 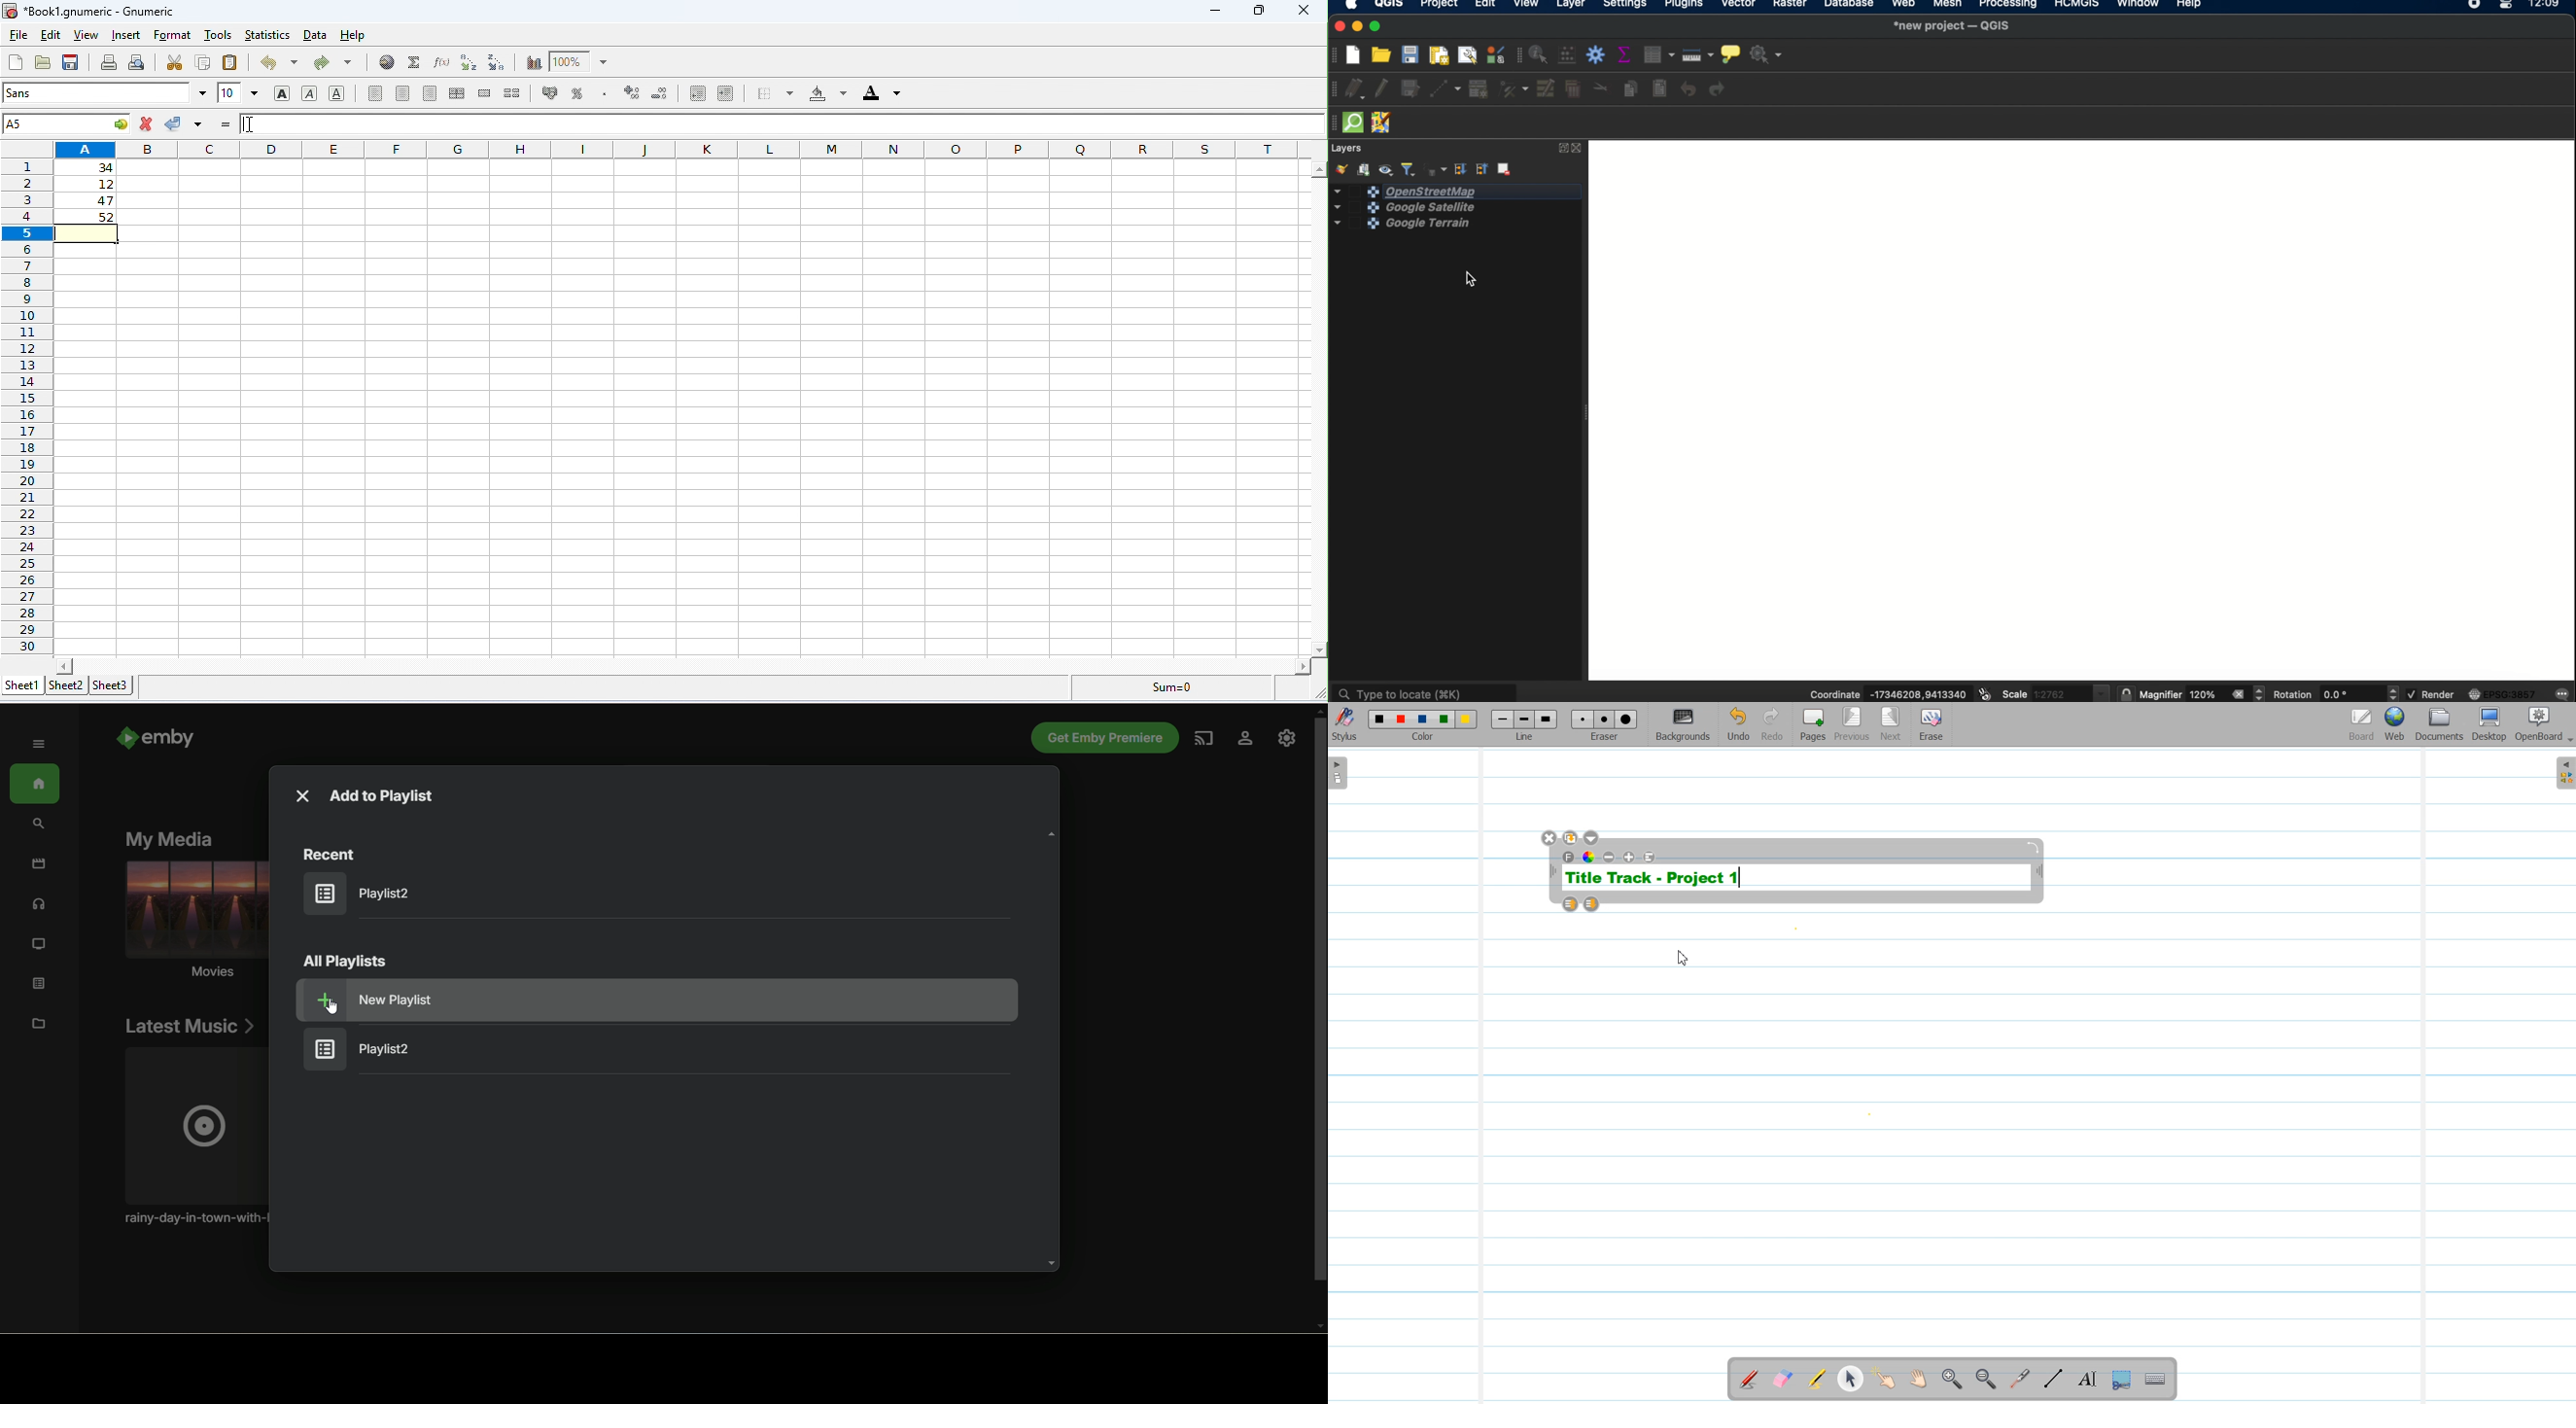 What do you see at coordinates (66, 684) in the screenshot?
I see `sheet2` at bounding box center [66, 684].